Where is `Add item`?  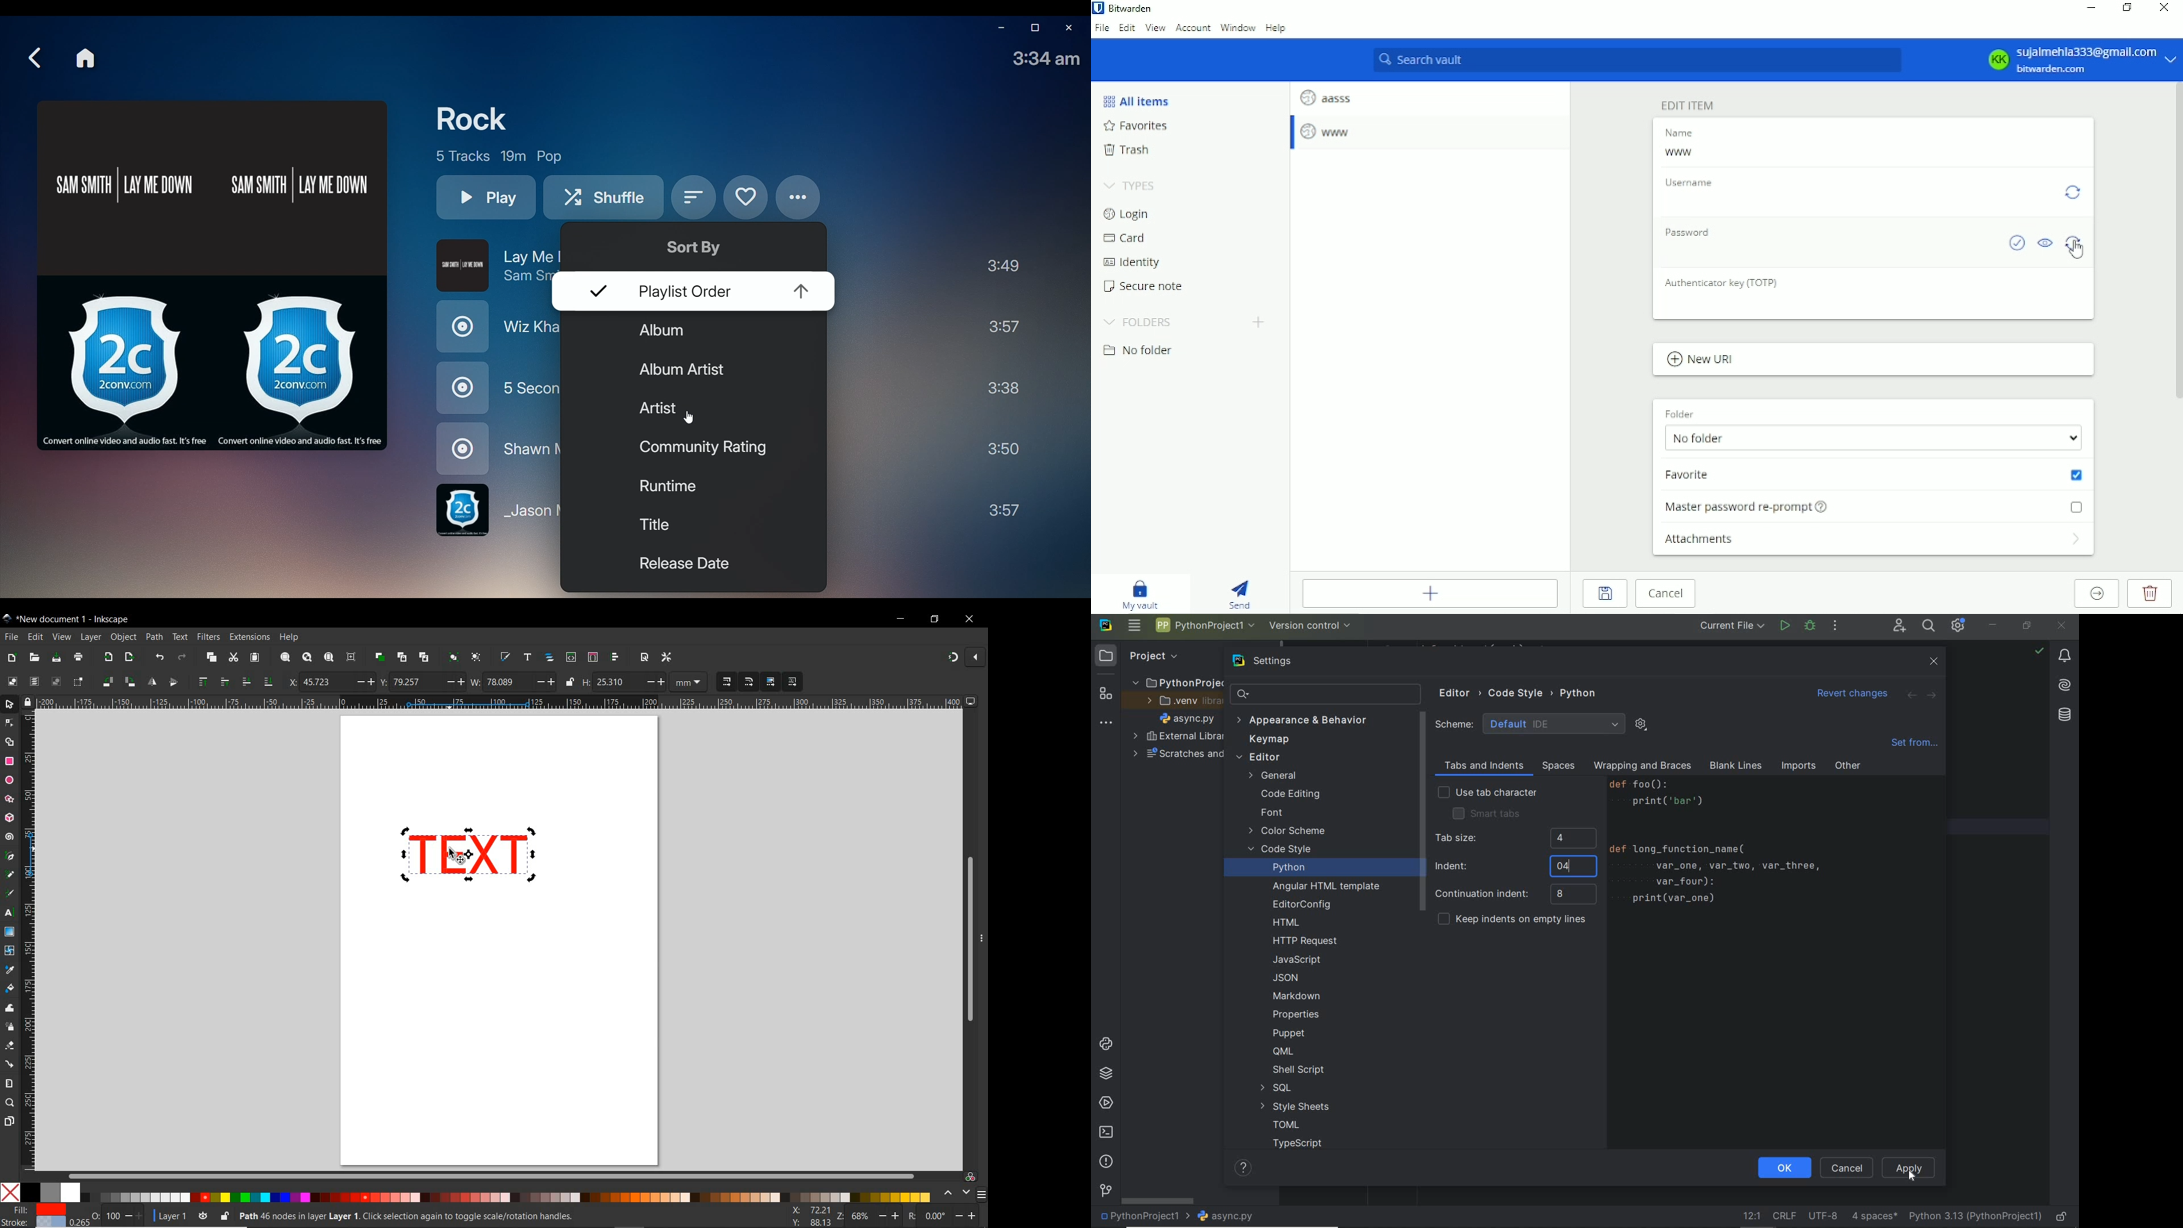
Add item is located at coordinates (1434, 593).